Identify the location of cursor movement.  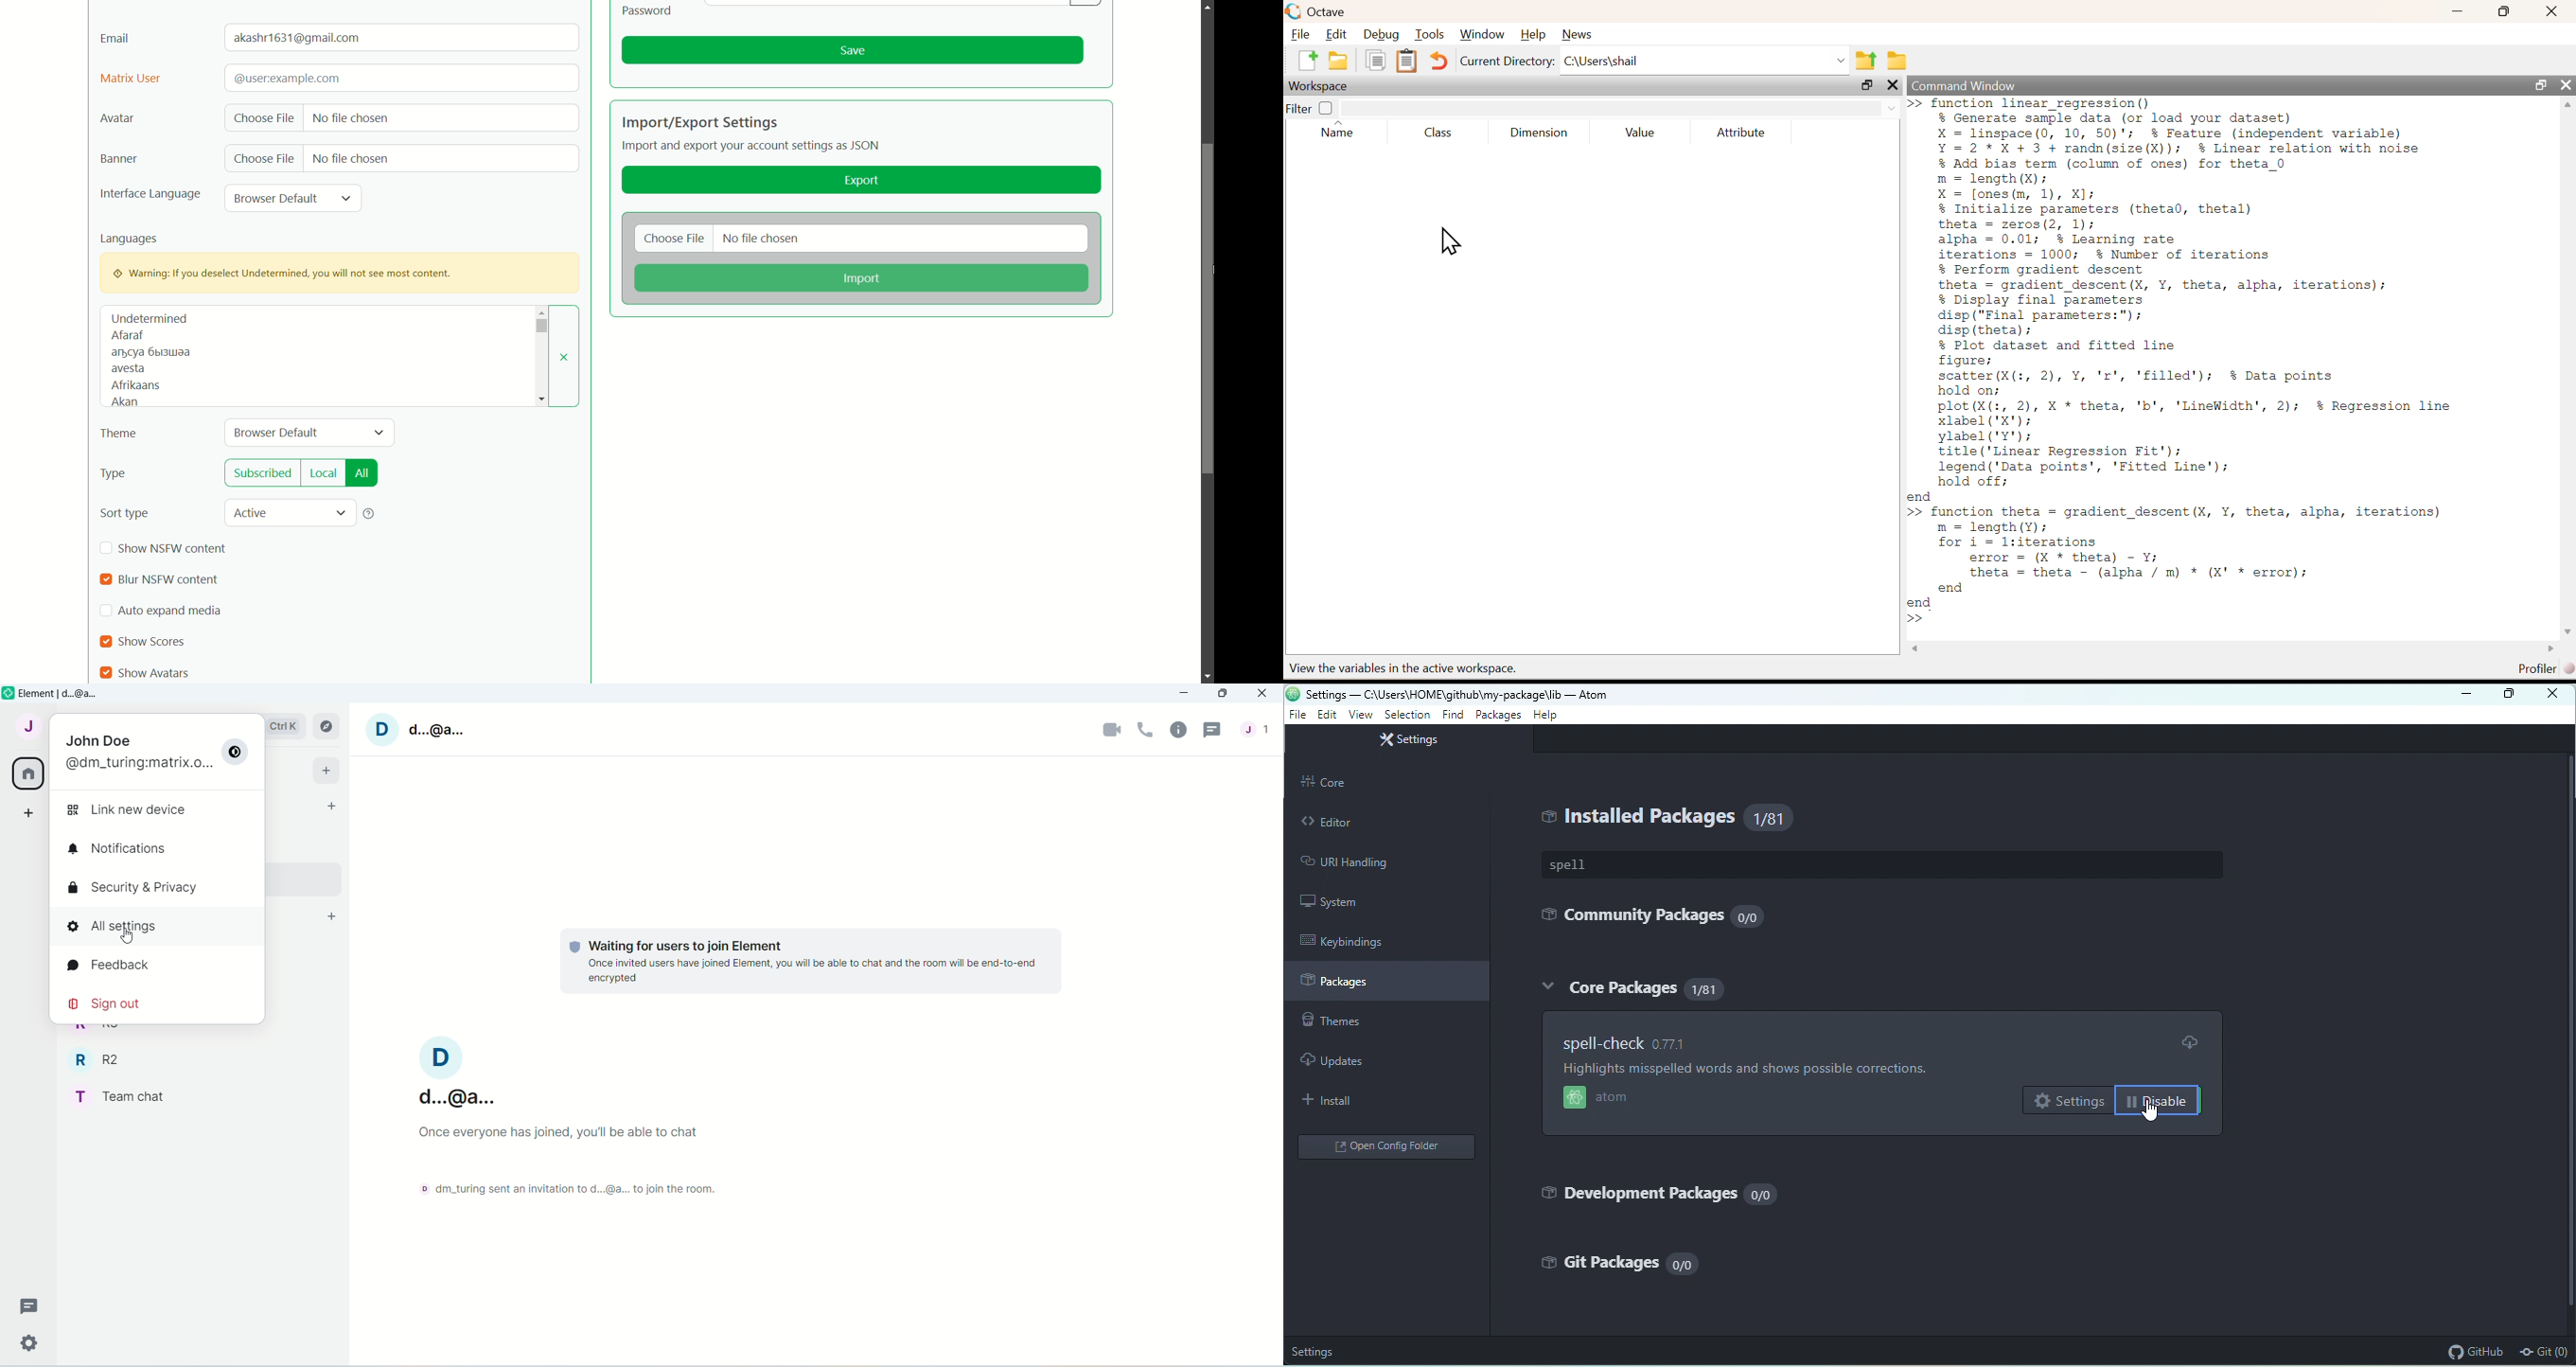
(130, 938).